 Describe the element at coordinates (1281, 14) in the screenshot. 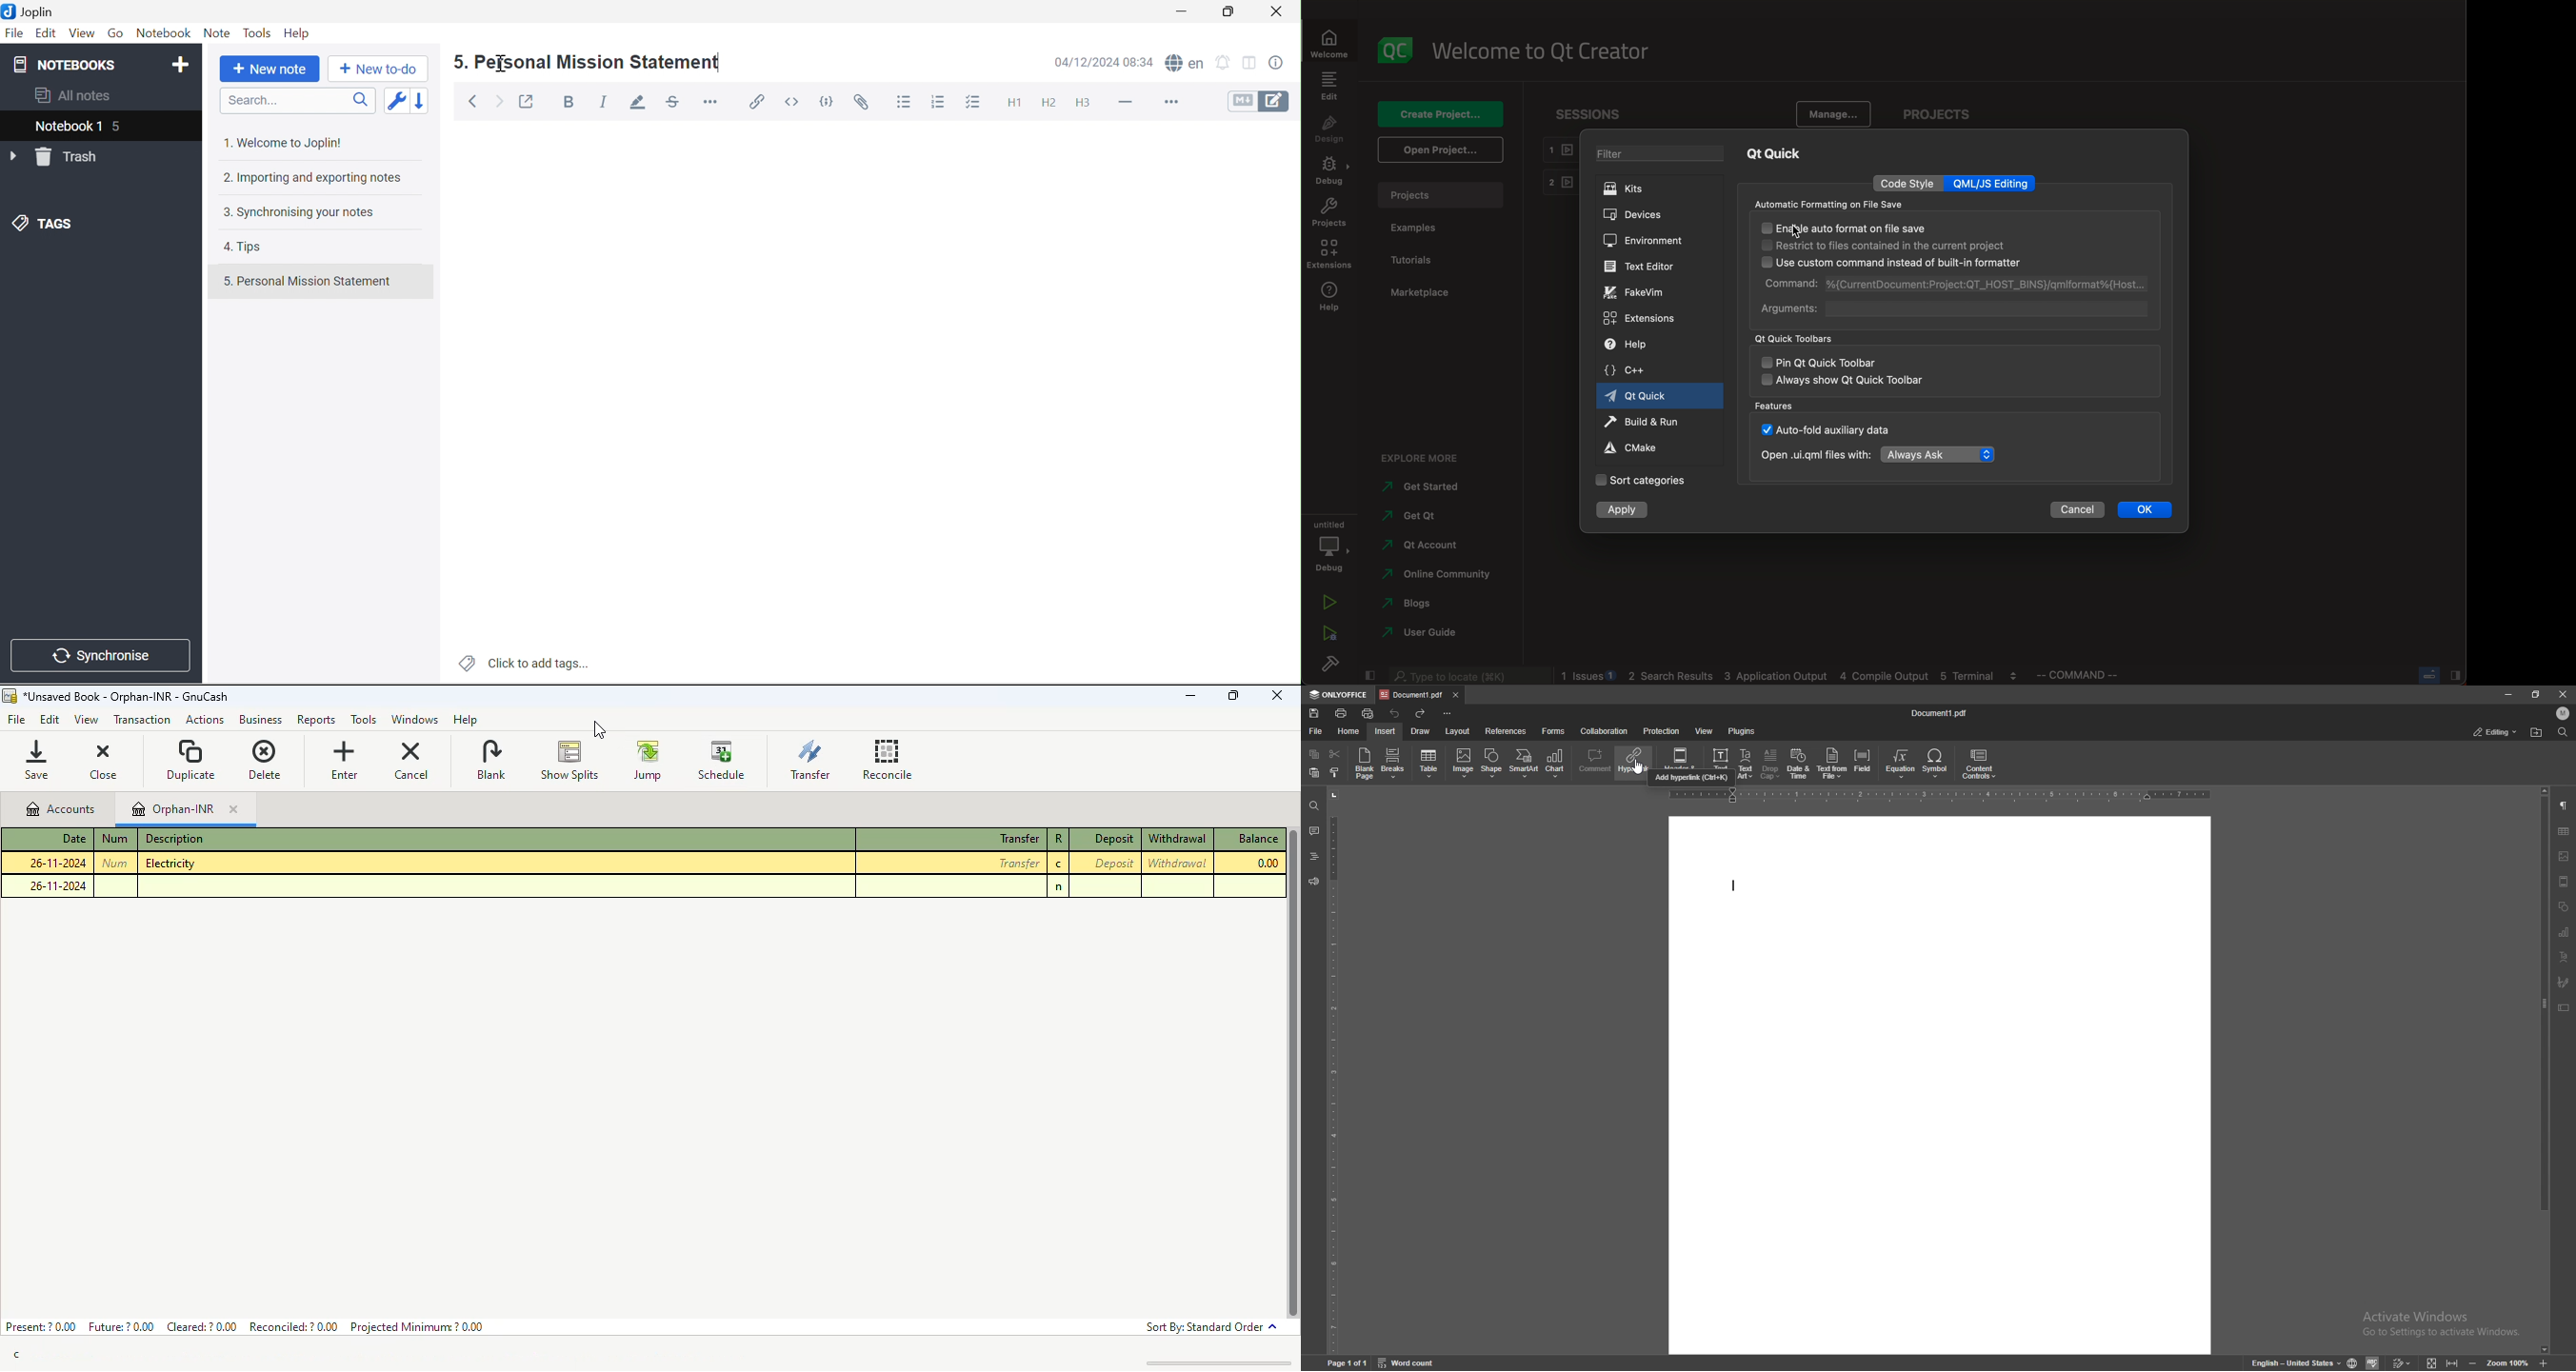

I see `Close` at that location.